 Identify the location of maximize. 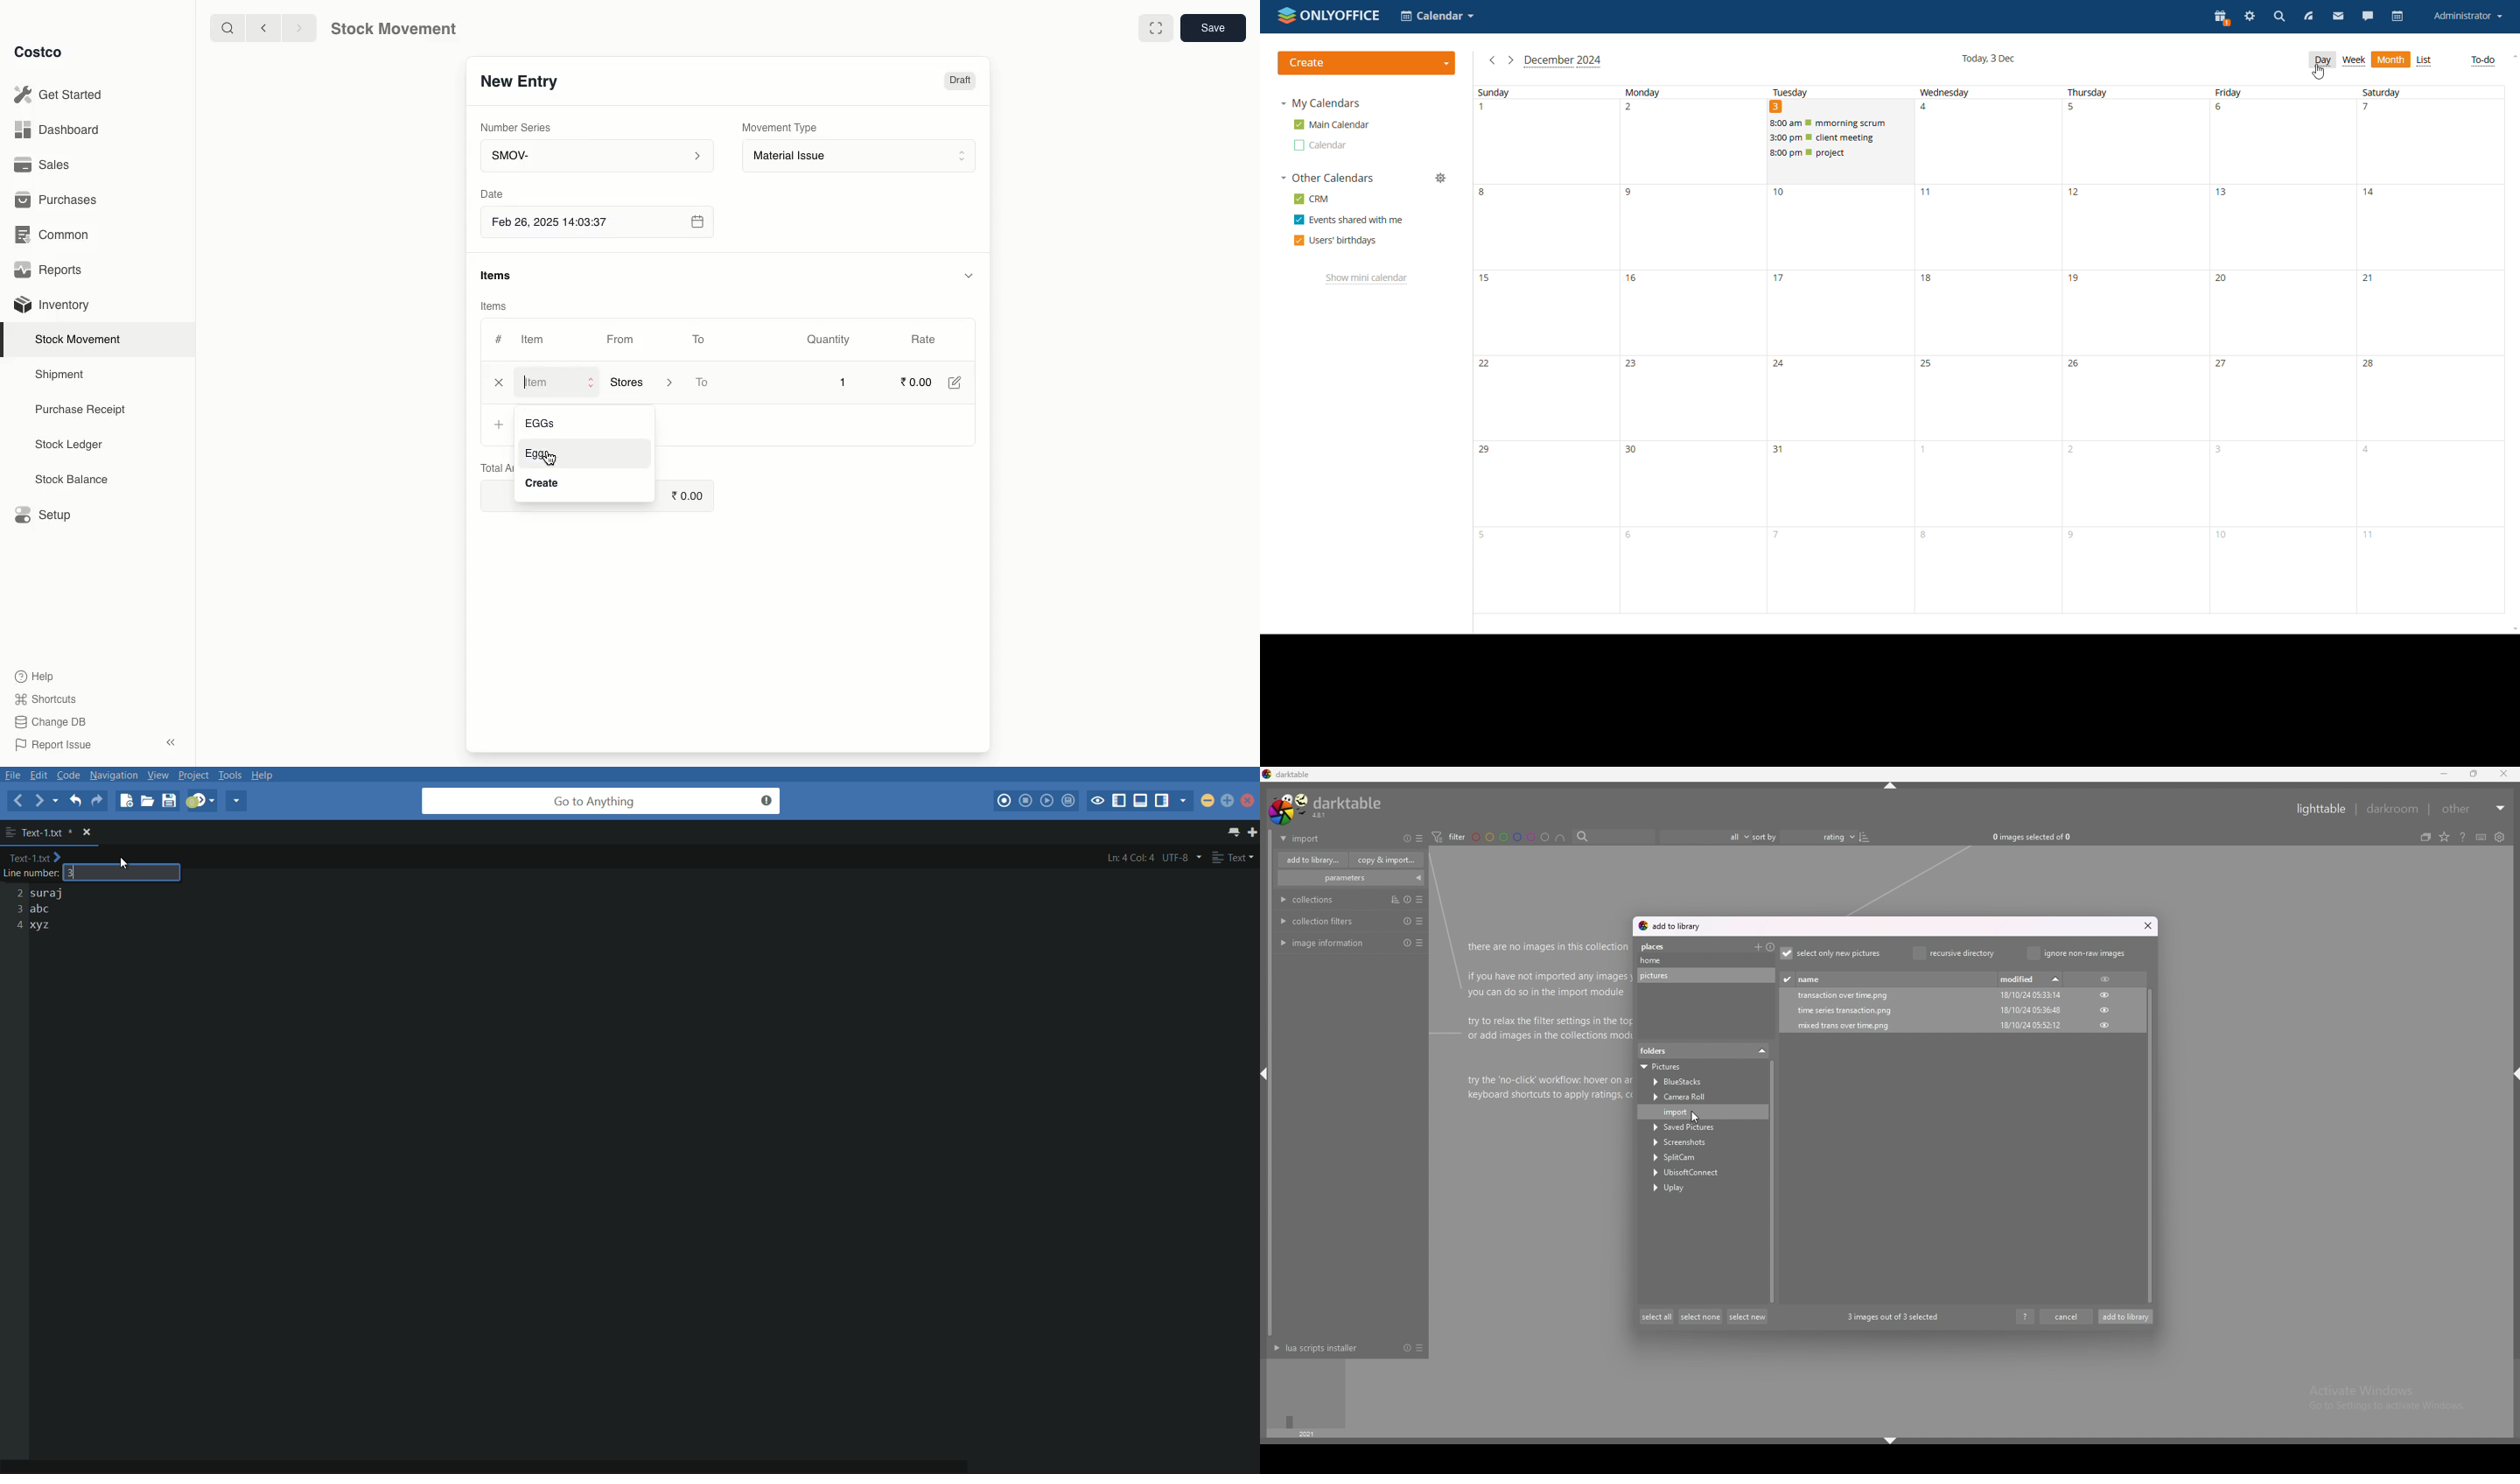
(2475, 774).